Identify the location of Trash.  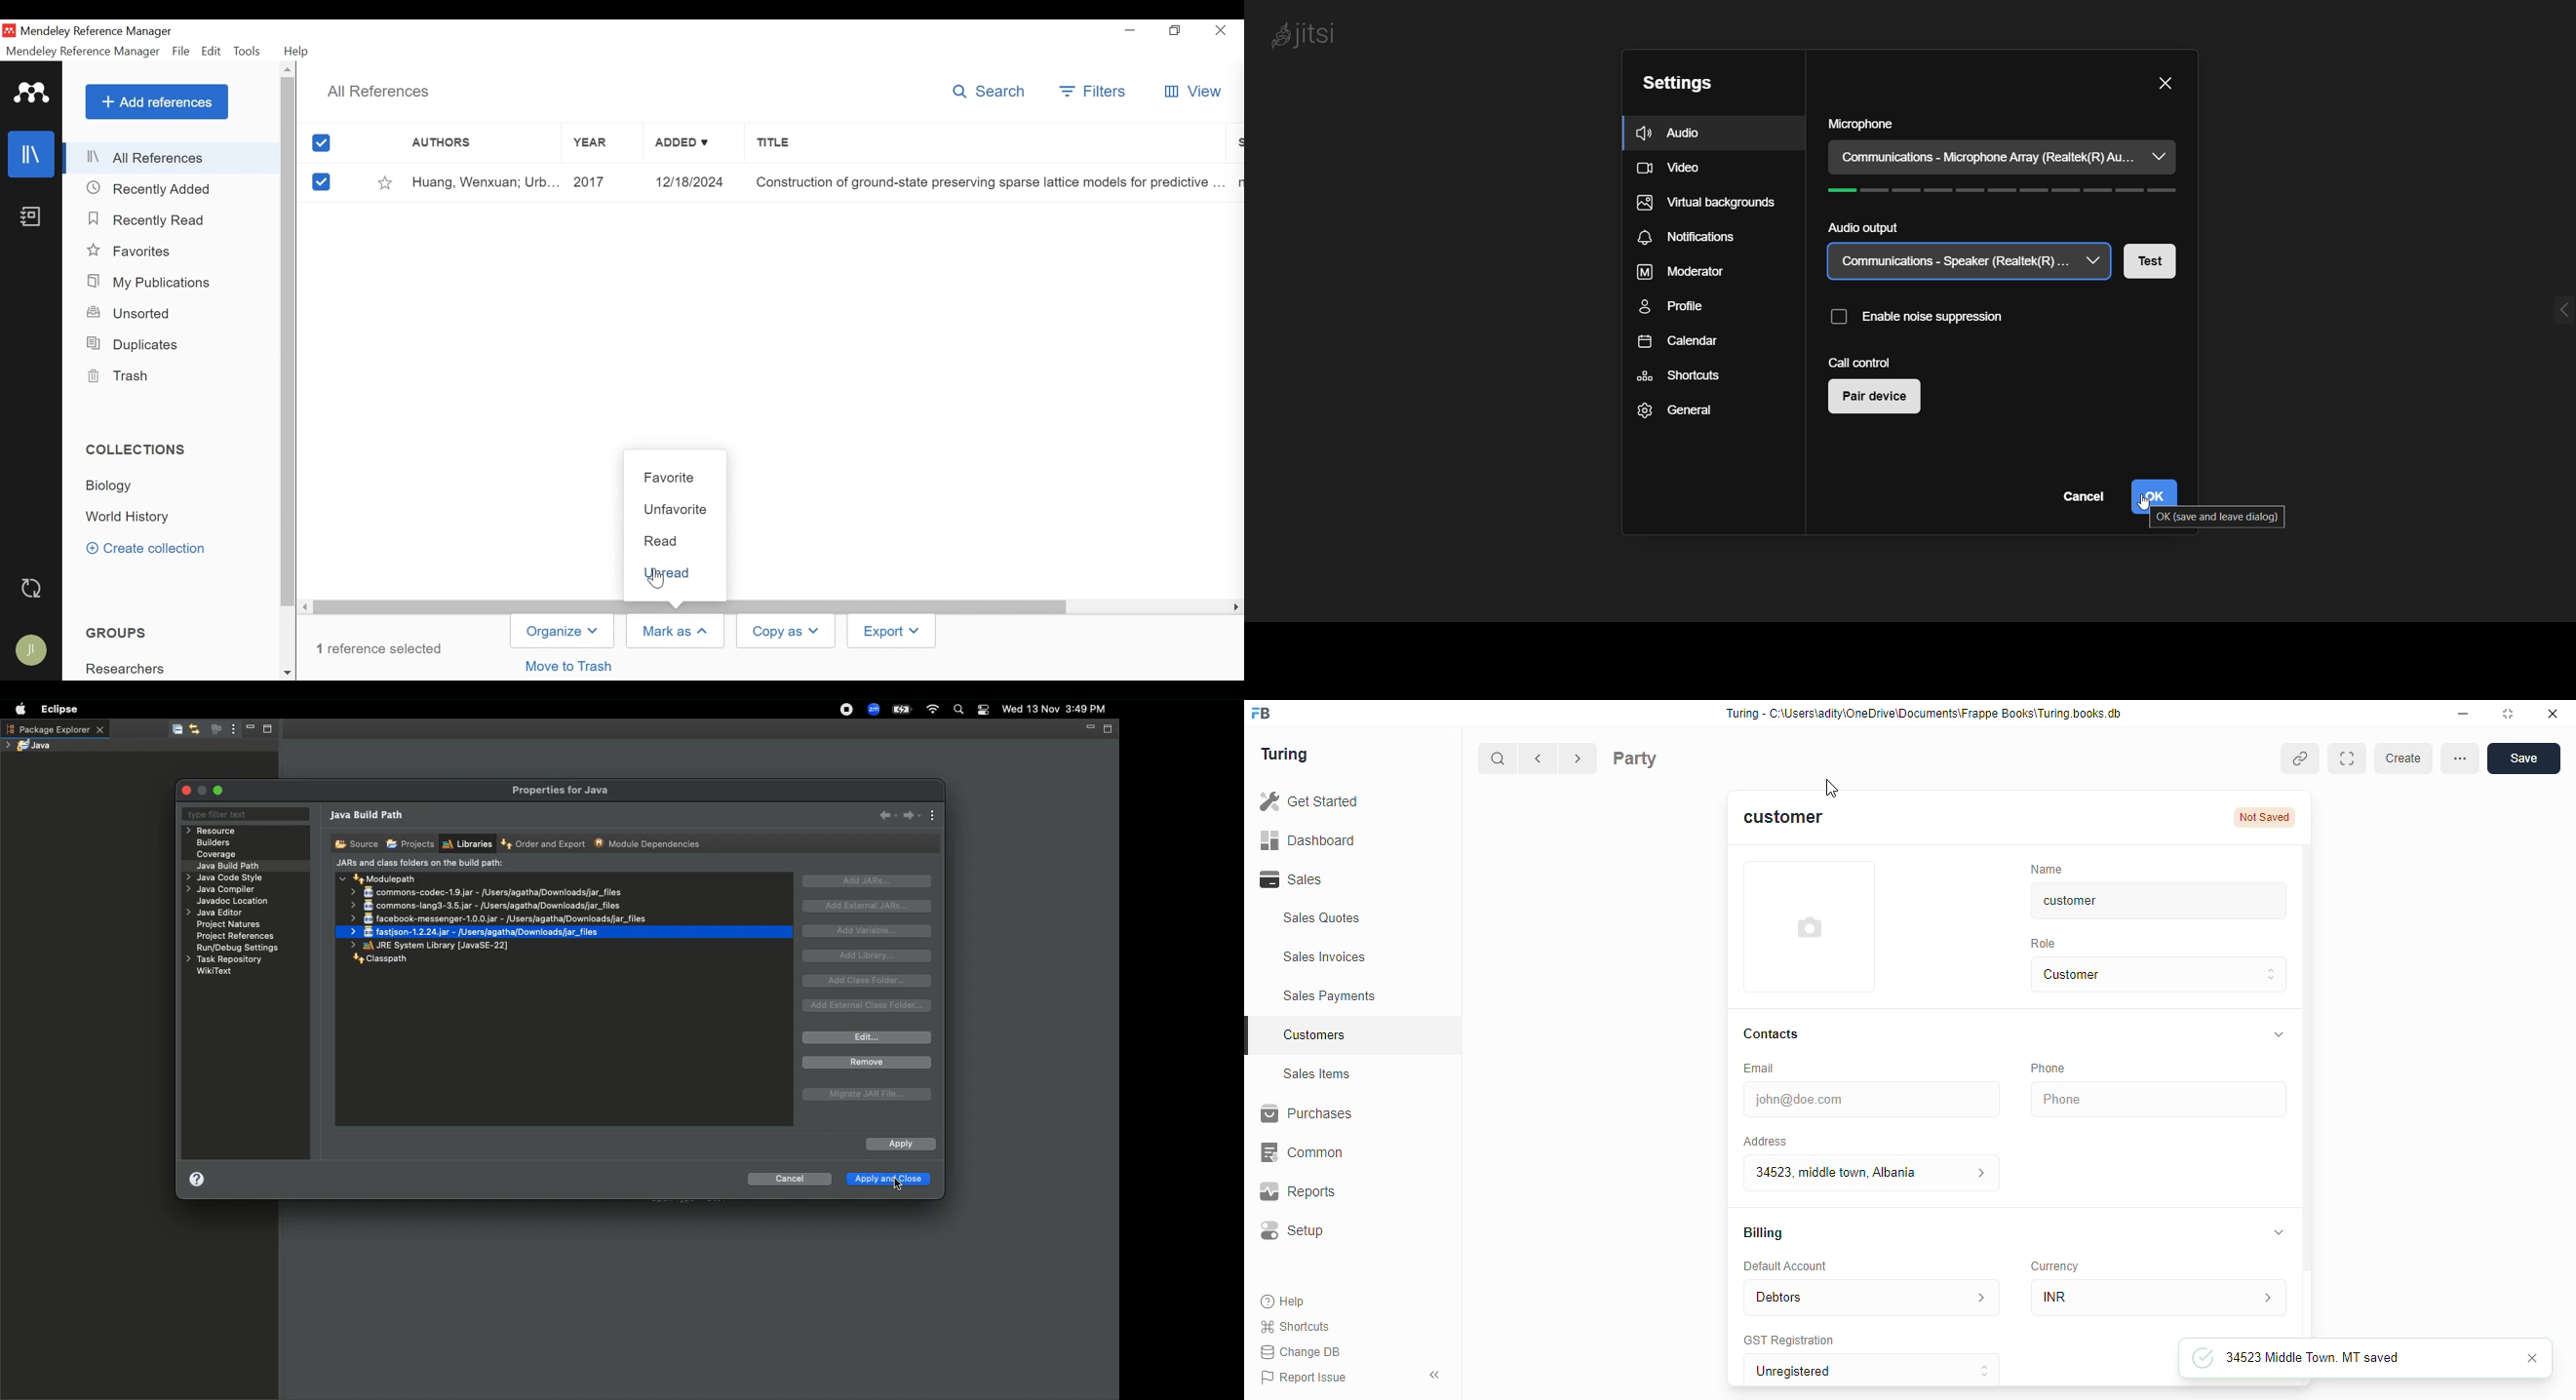
(119, 376).